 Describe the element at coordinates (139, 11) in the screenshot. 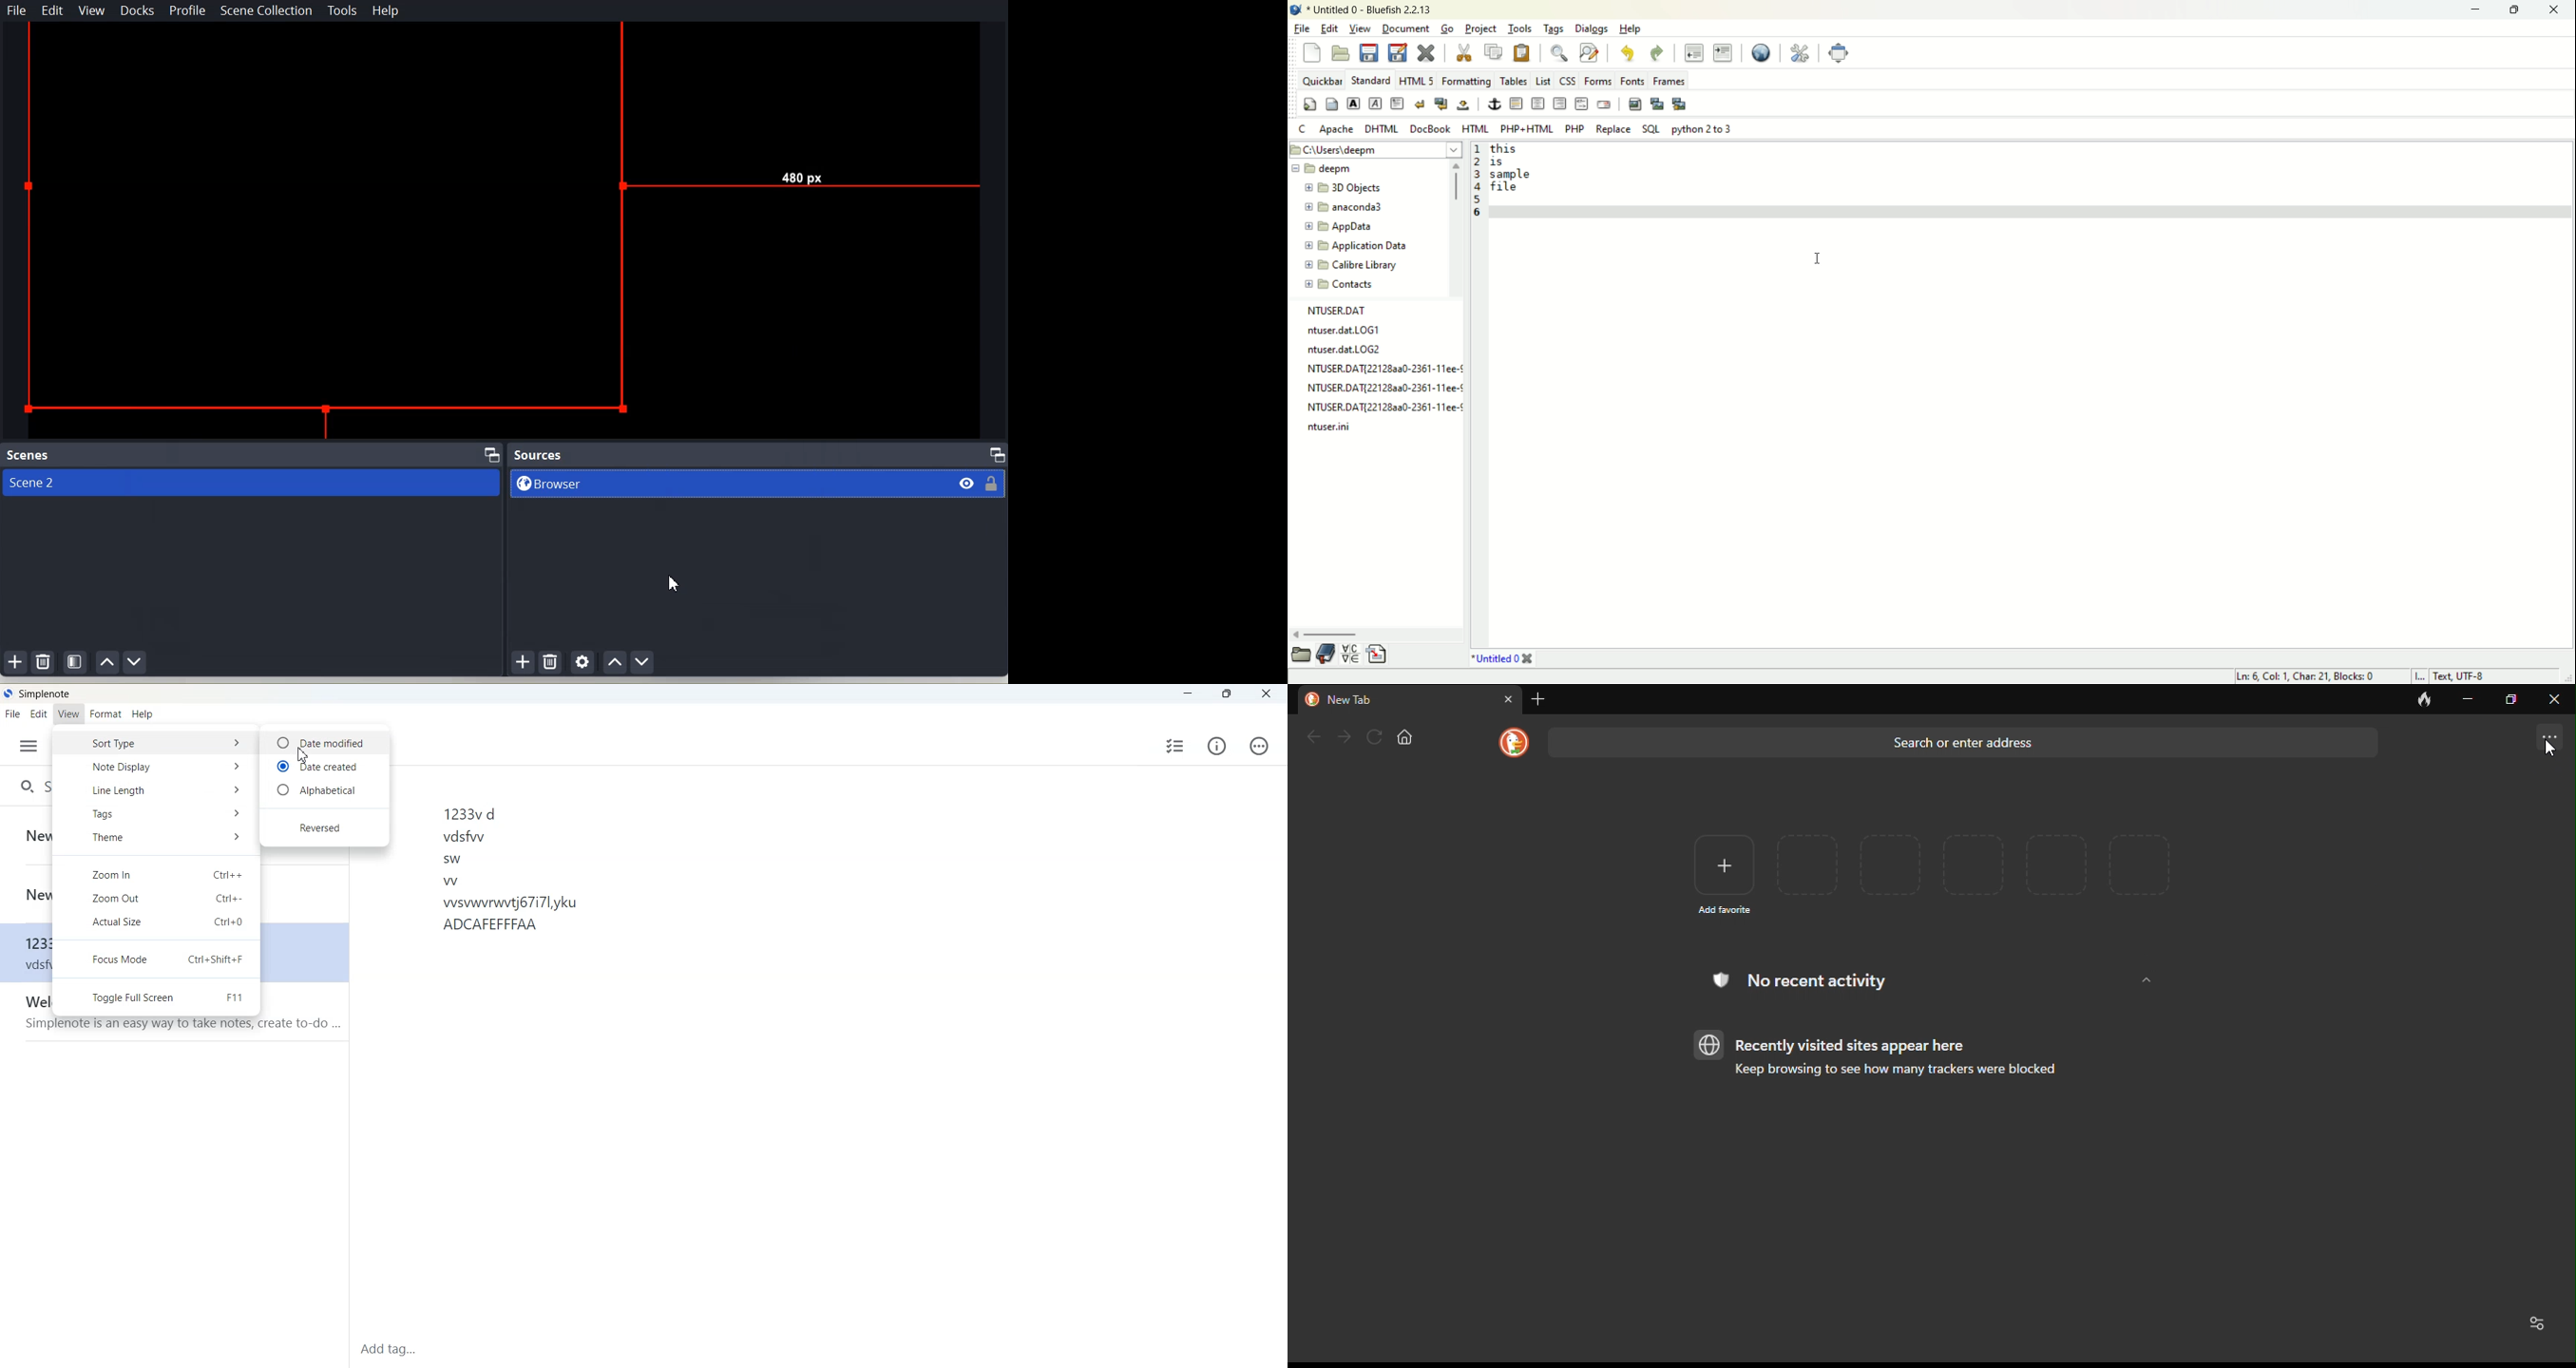

I see `Docks` at that location.